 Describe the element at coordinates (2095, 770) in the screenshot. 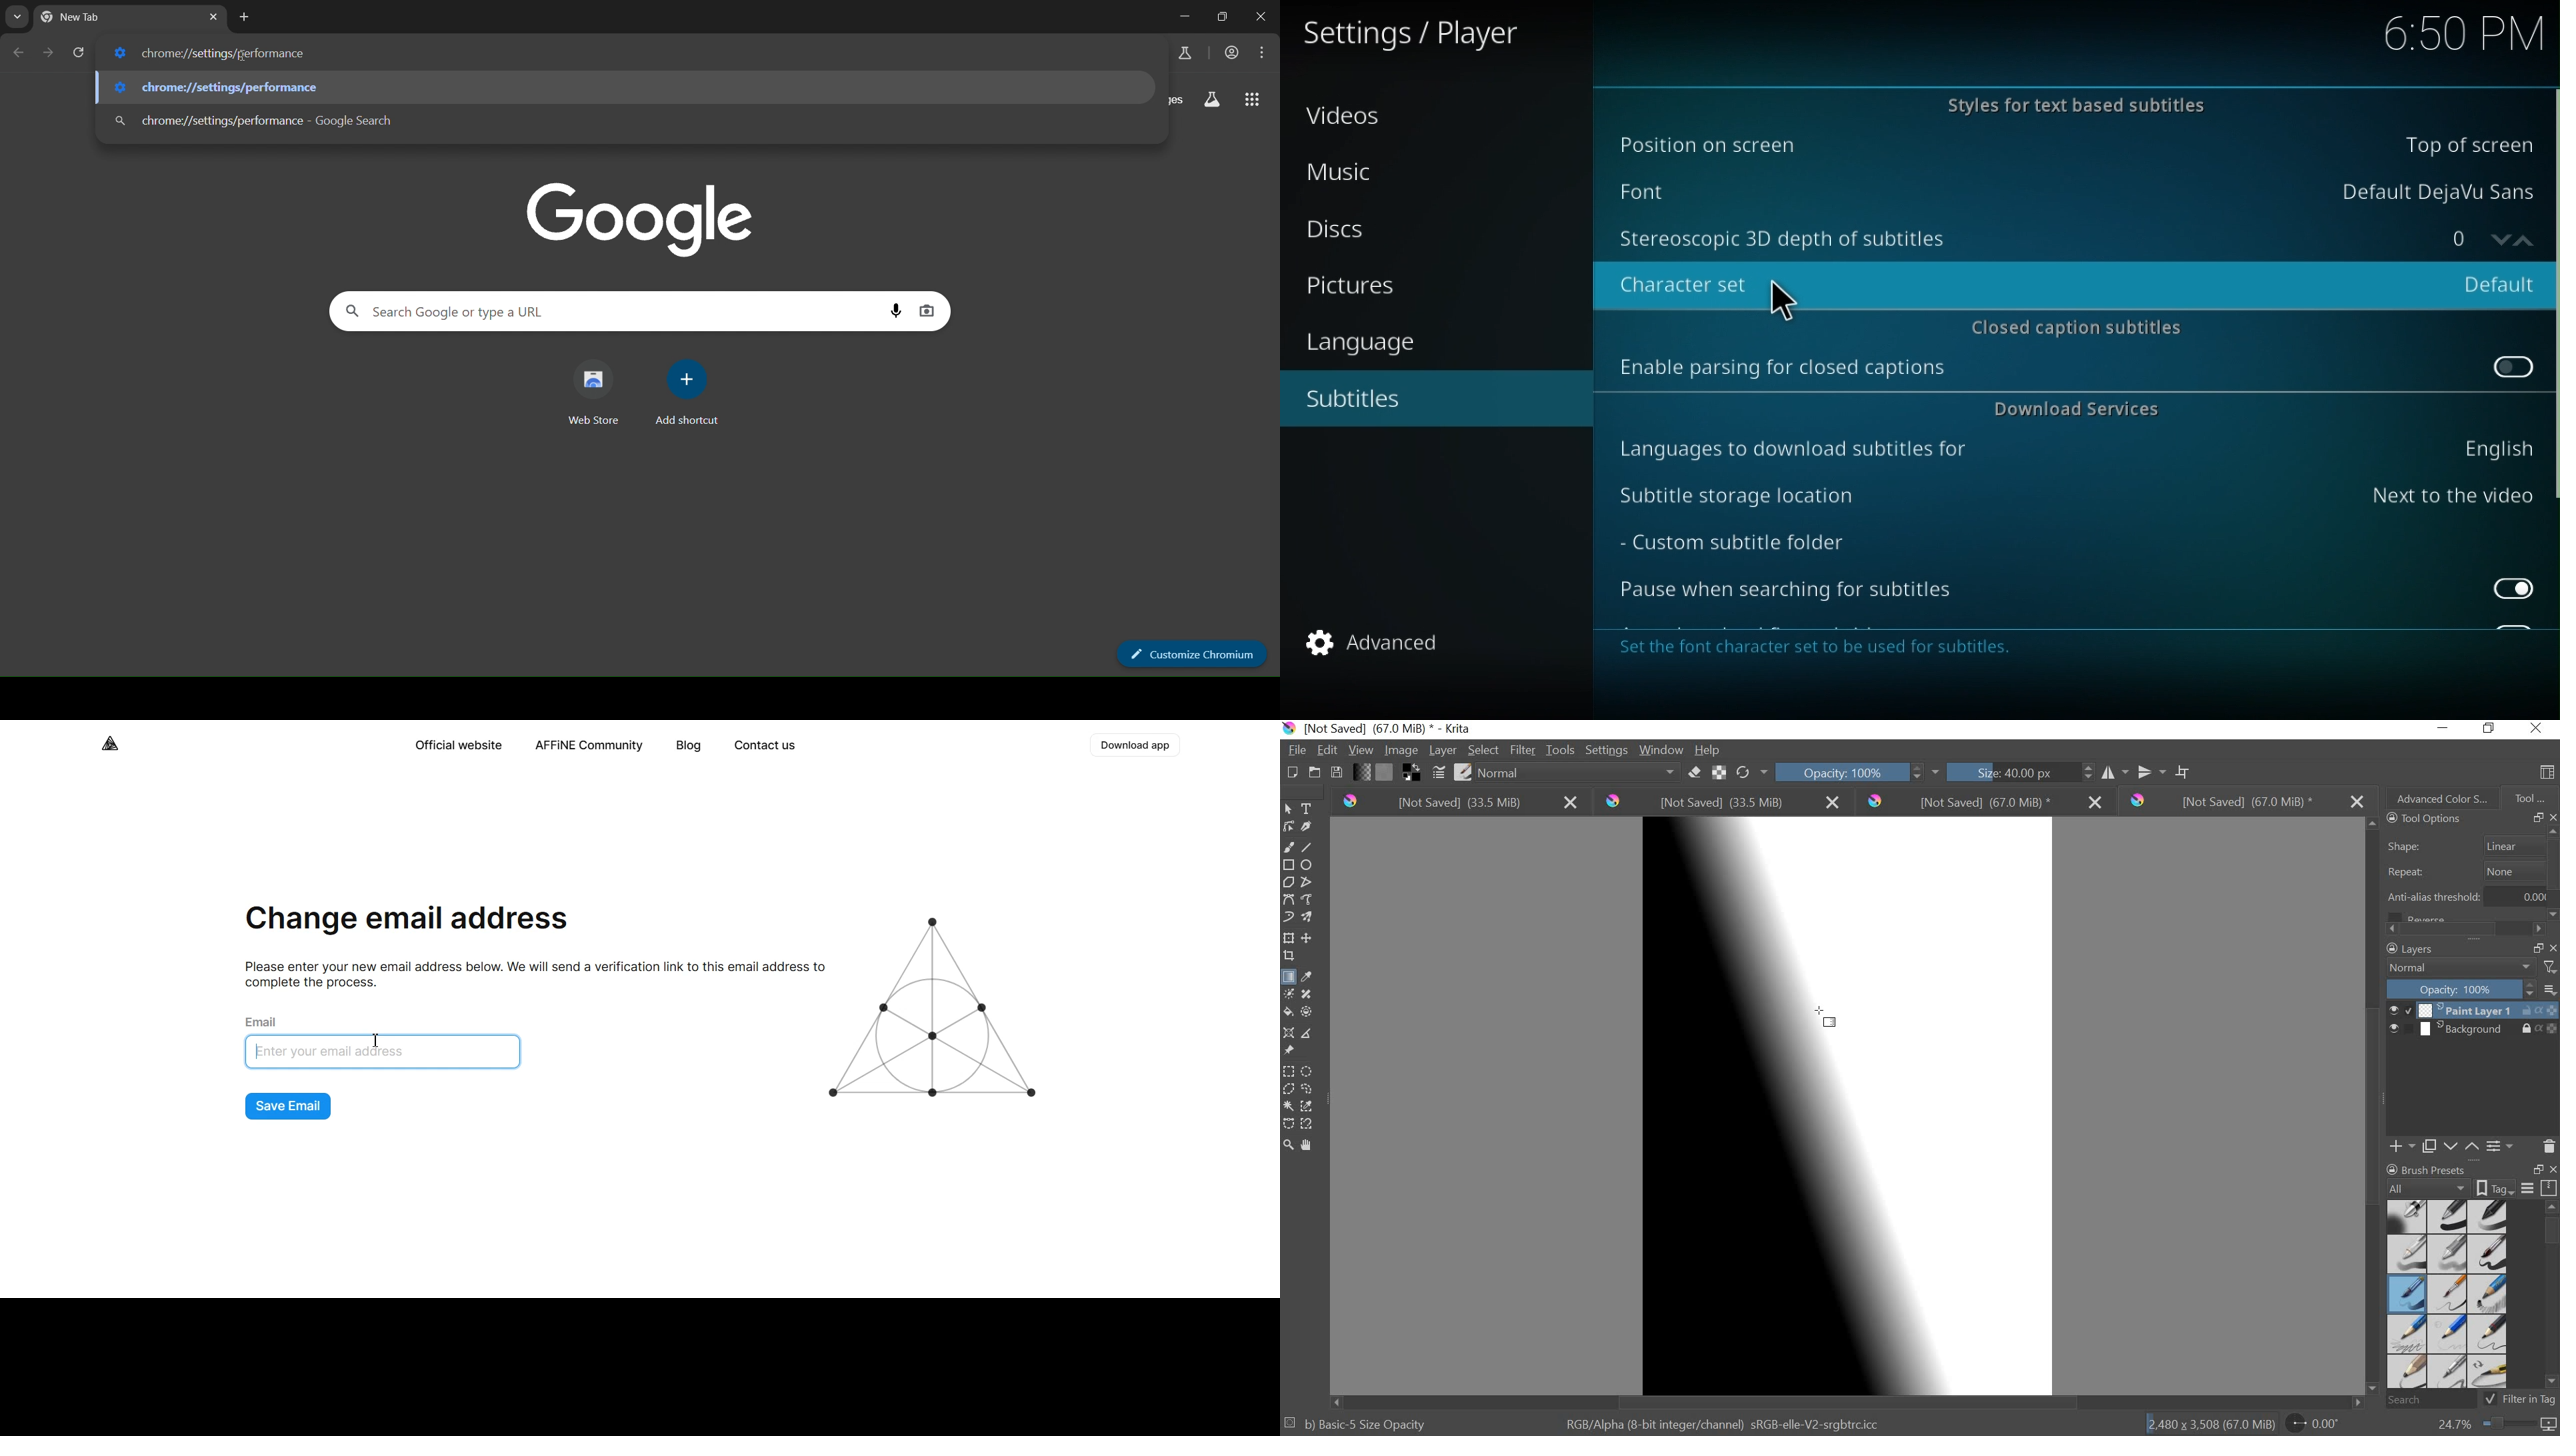

I see `HORIZONTAL MIROR TOOL` at that location.